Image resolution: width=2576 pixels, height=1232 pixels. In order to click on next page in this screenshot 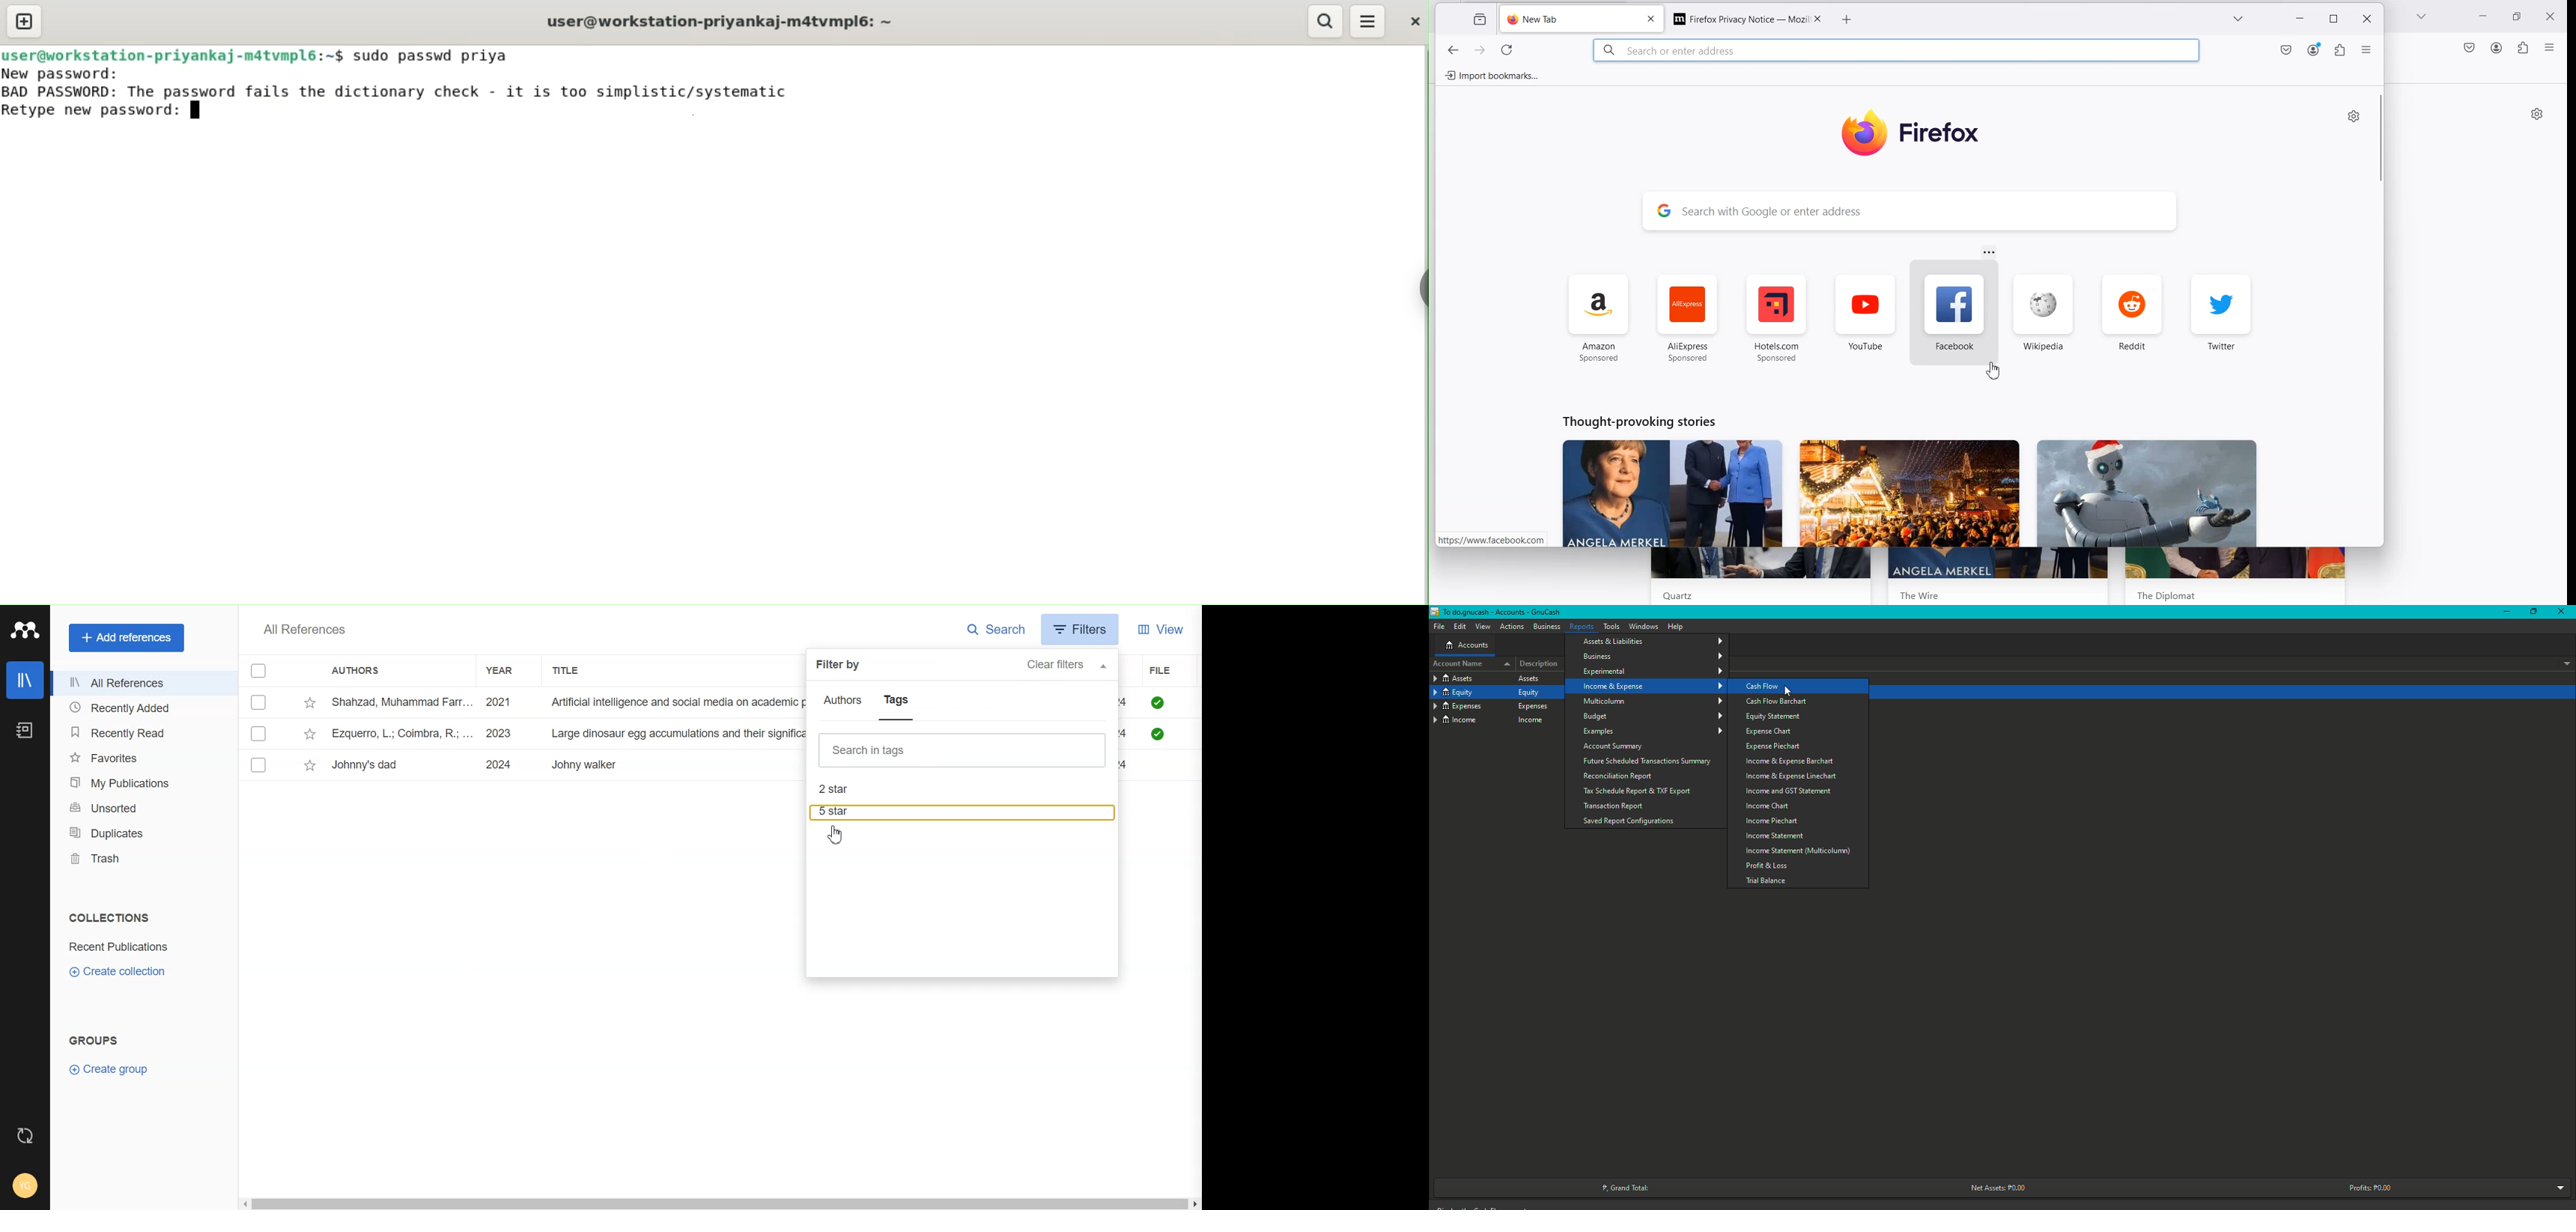, I will do `click(1481, 52)`.